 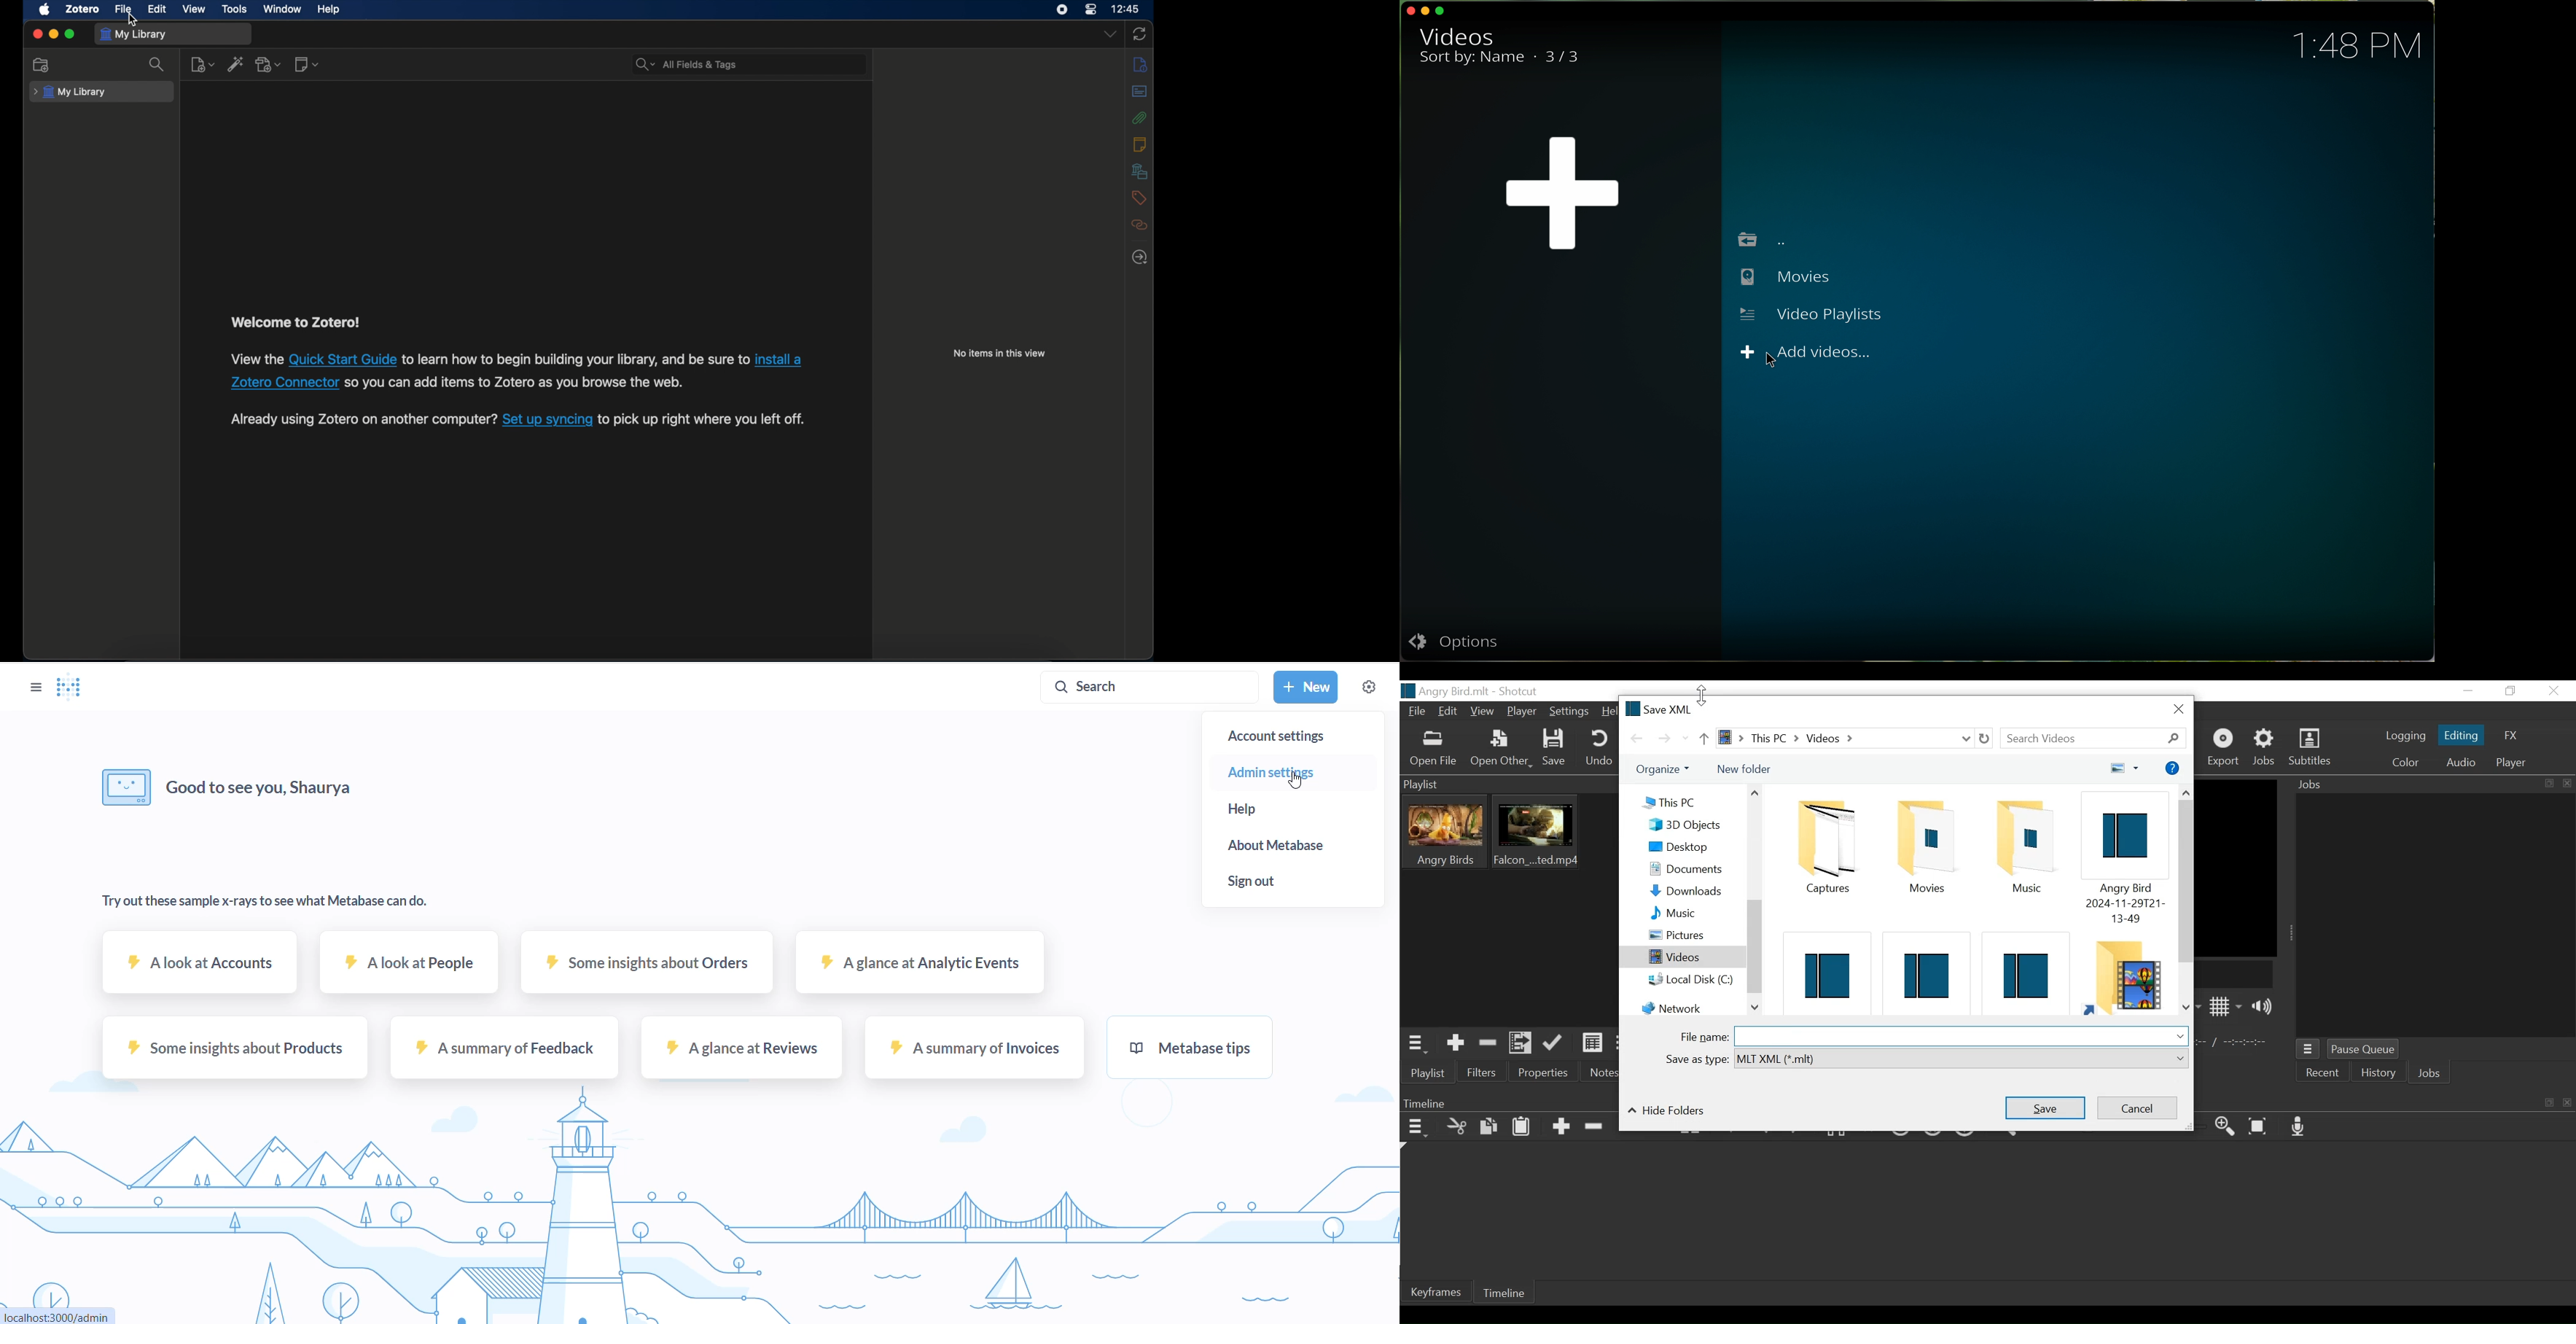 I want to click on search, so click(x=157, y=64).